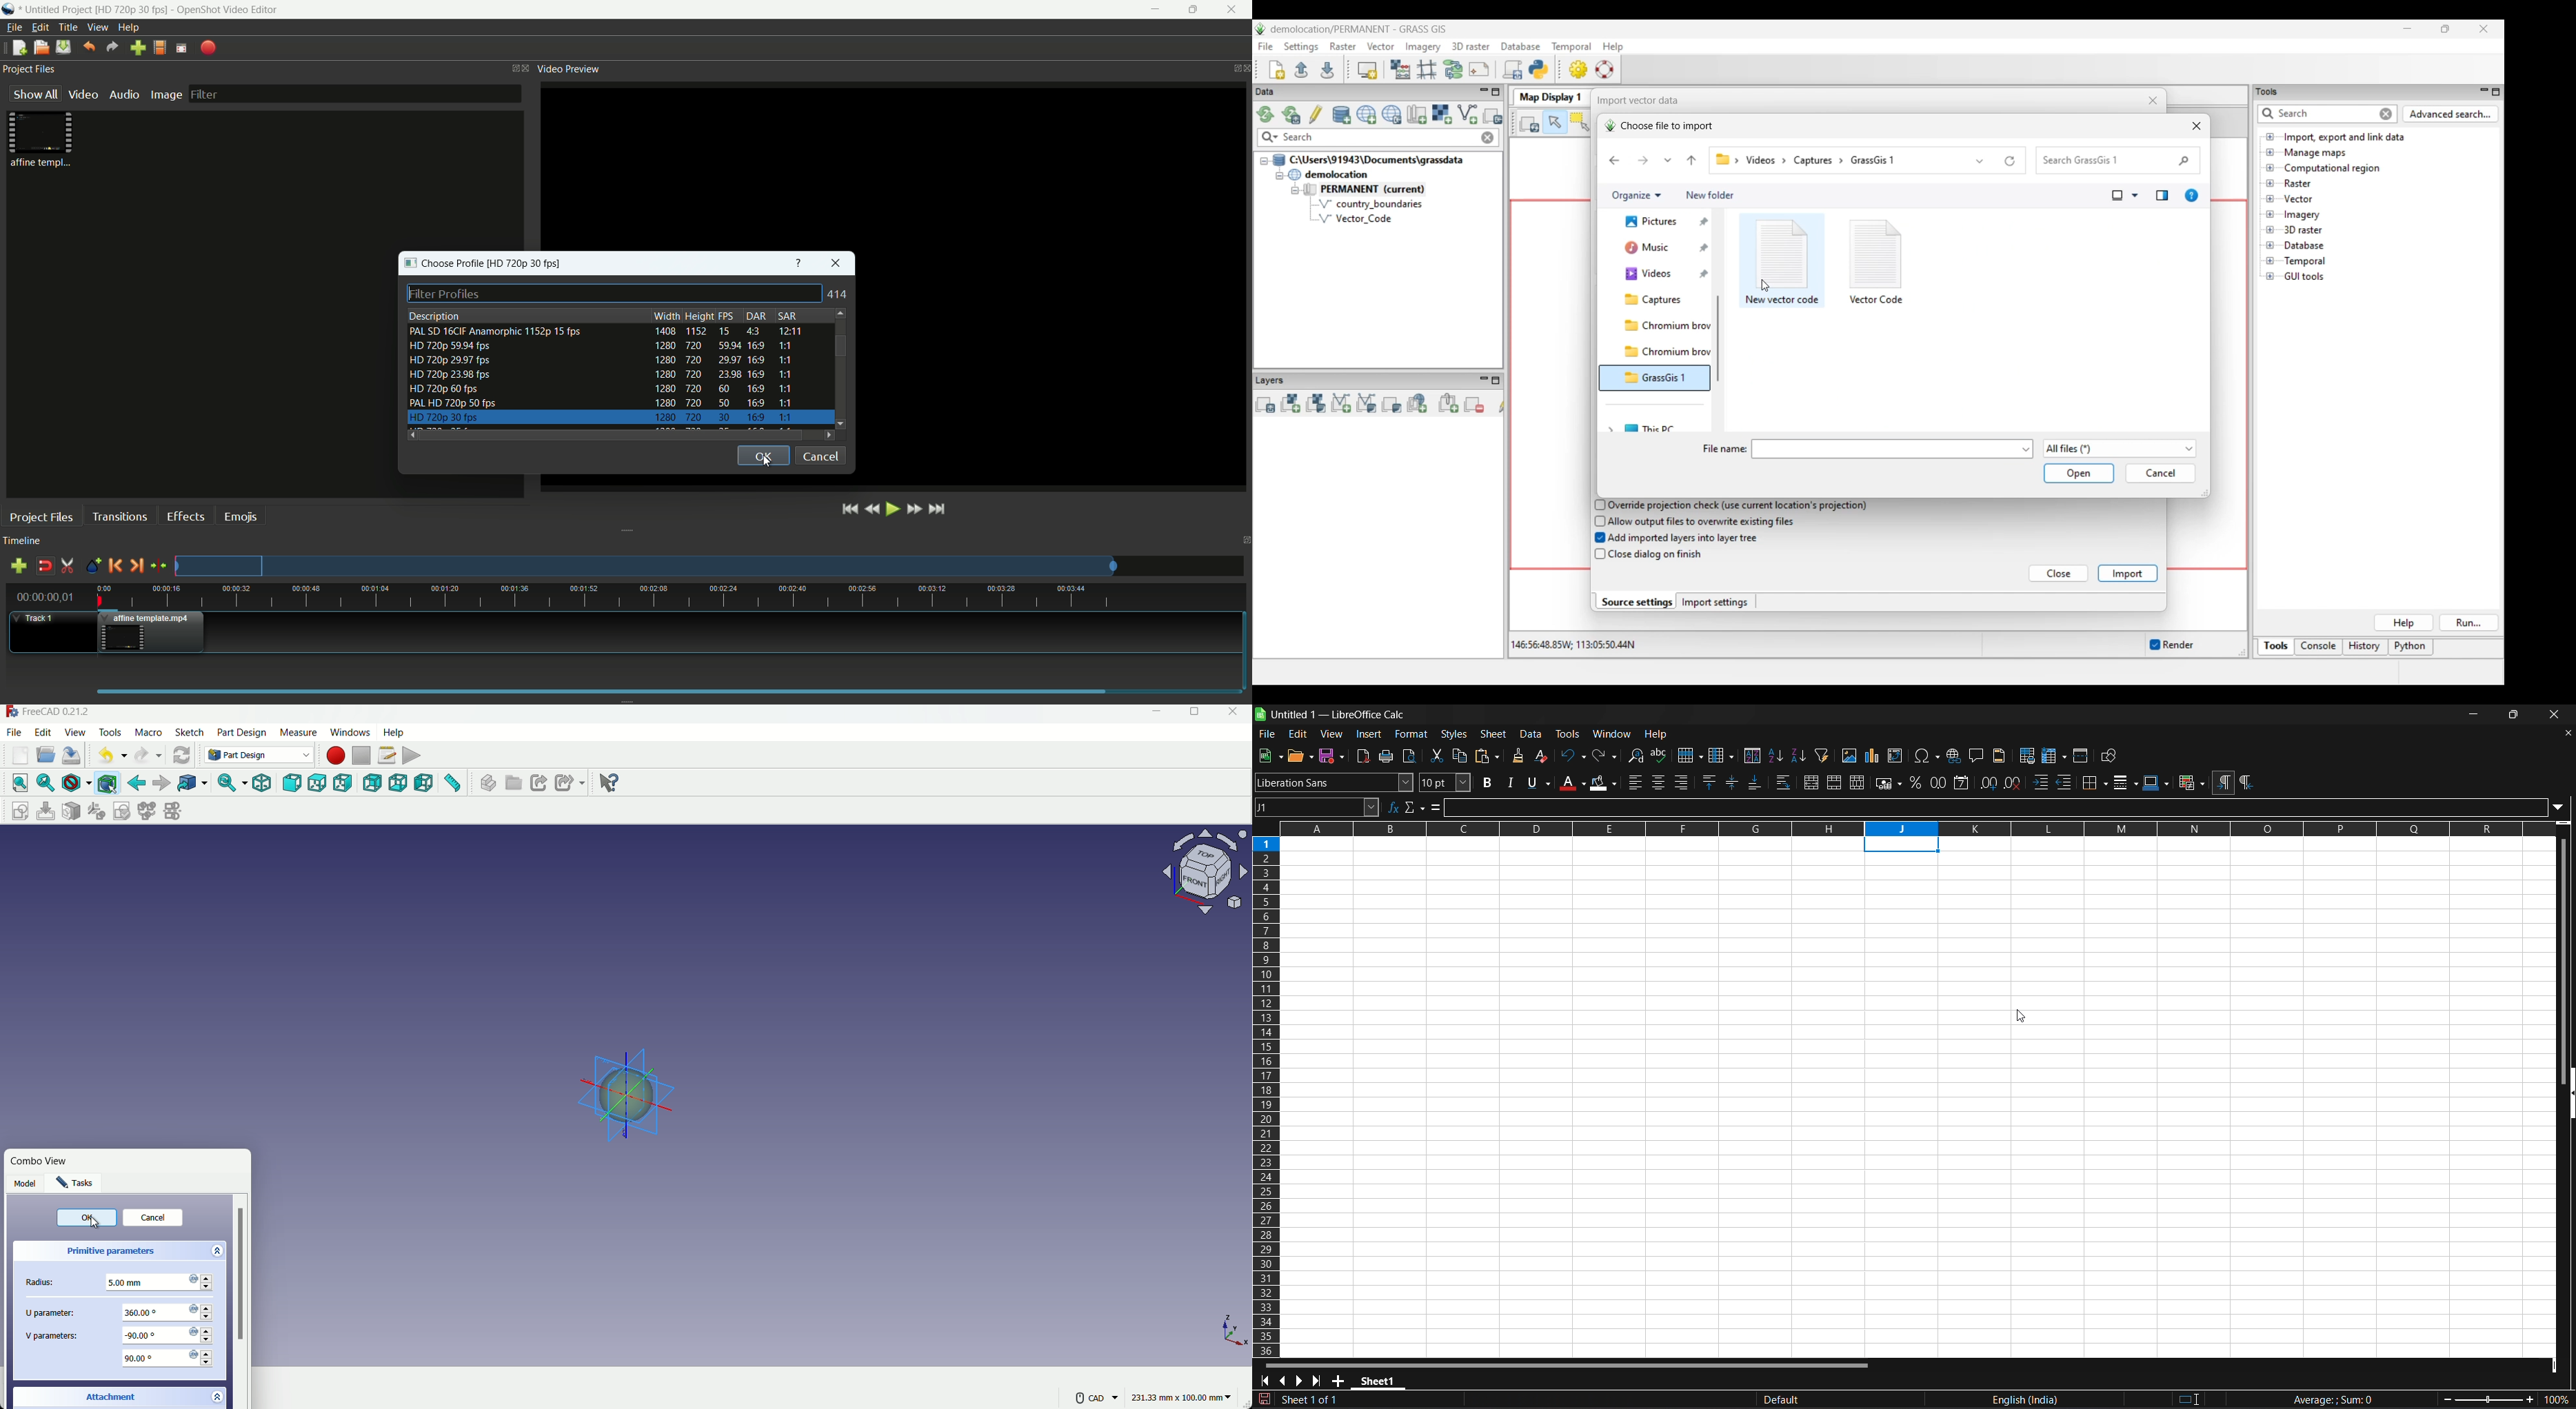 The height and width of the screenshot is (1428, 2576). I want to click on open file, so click(46, 755).